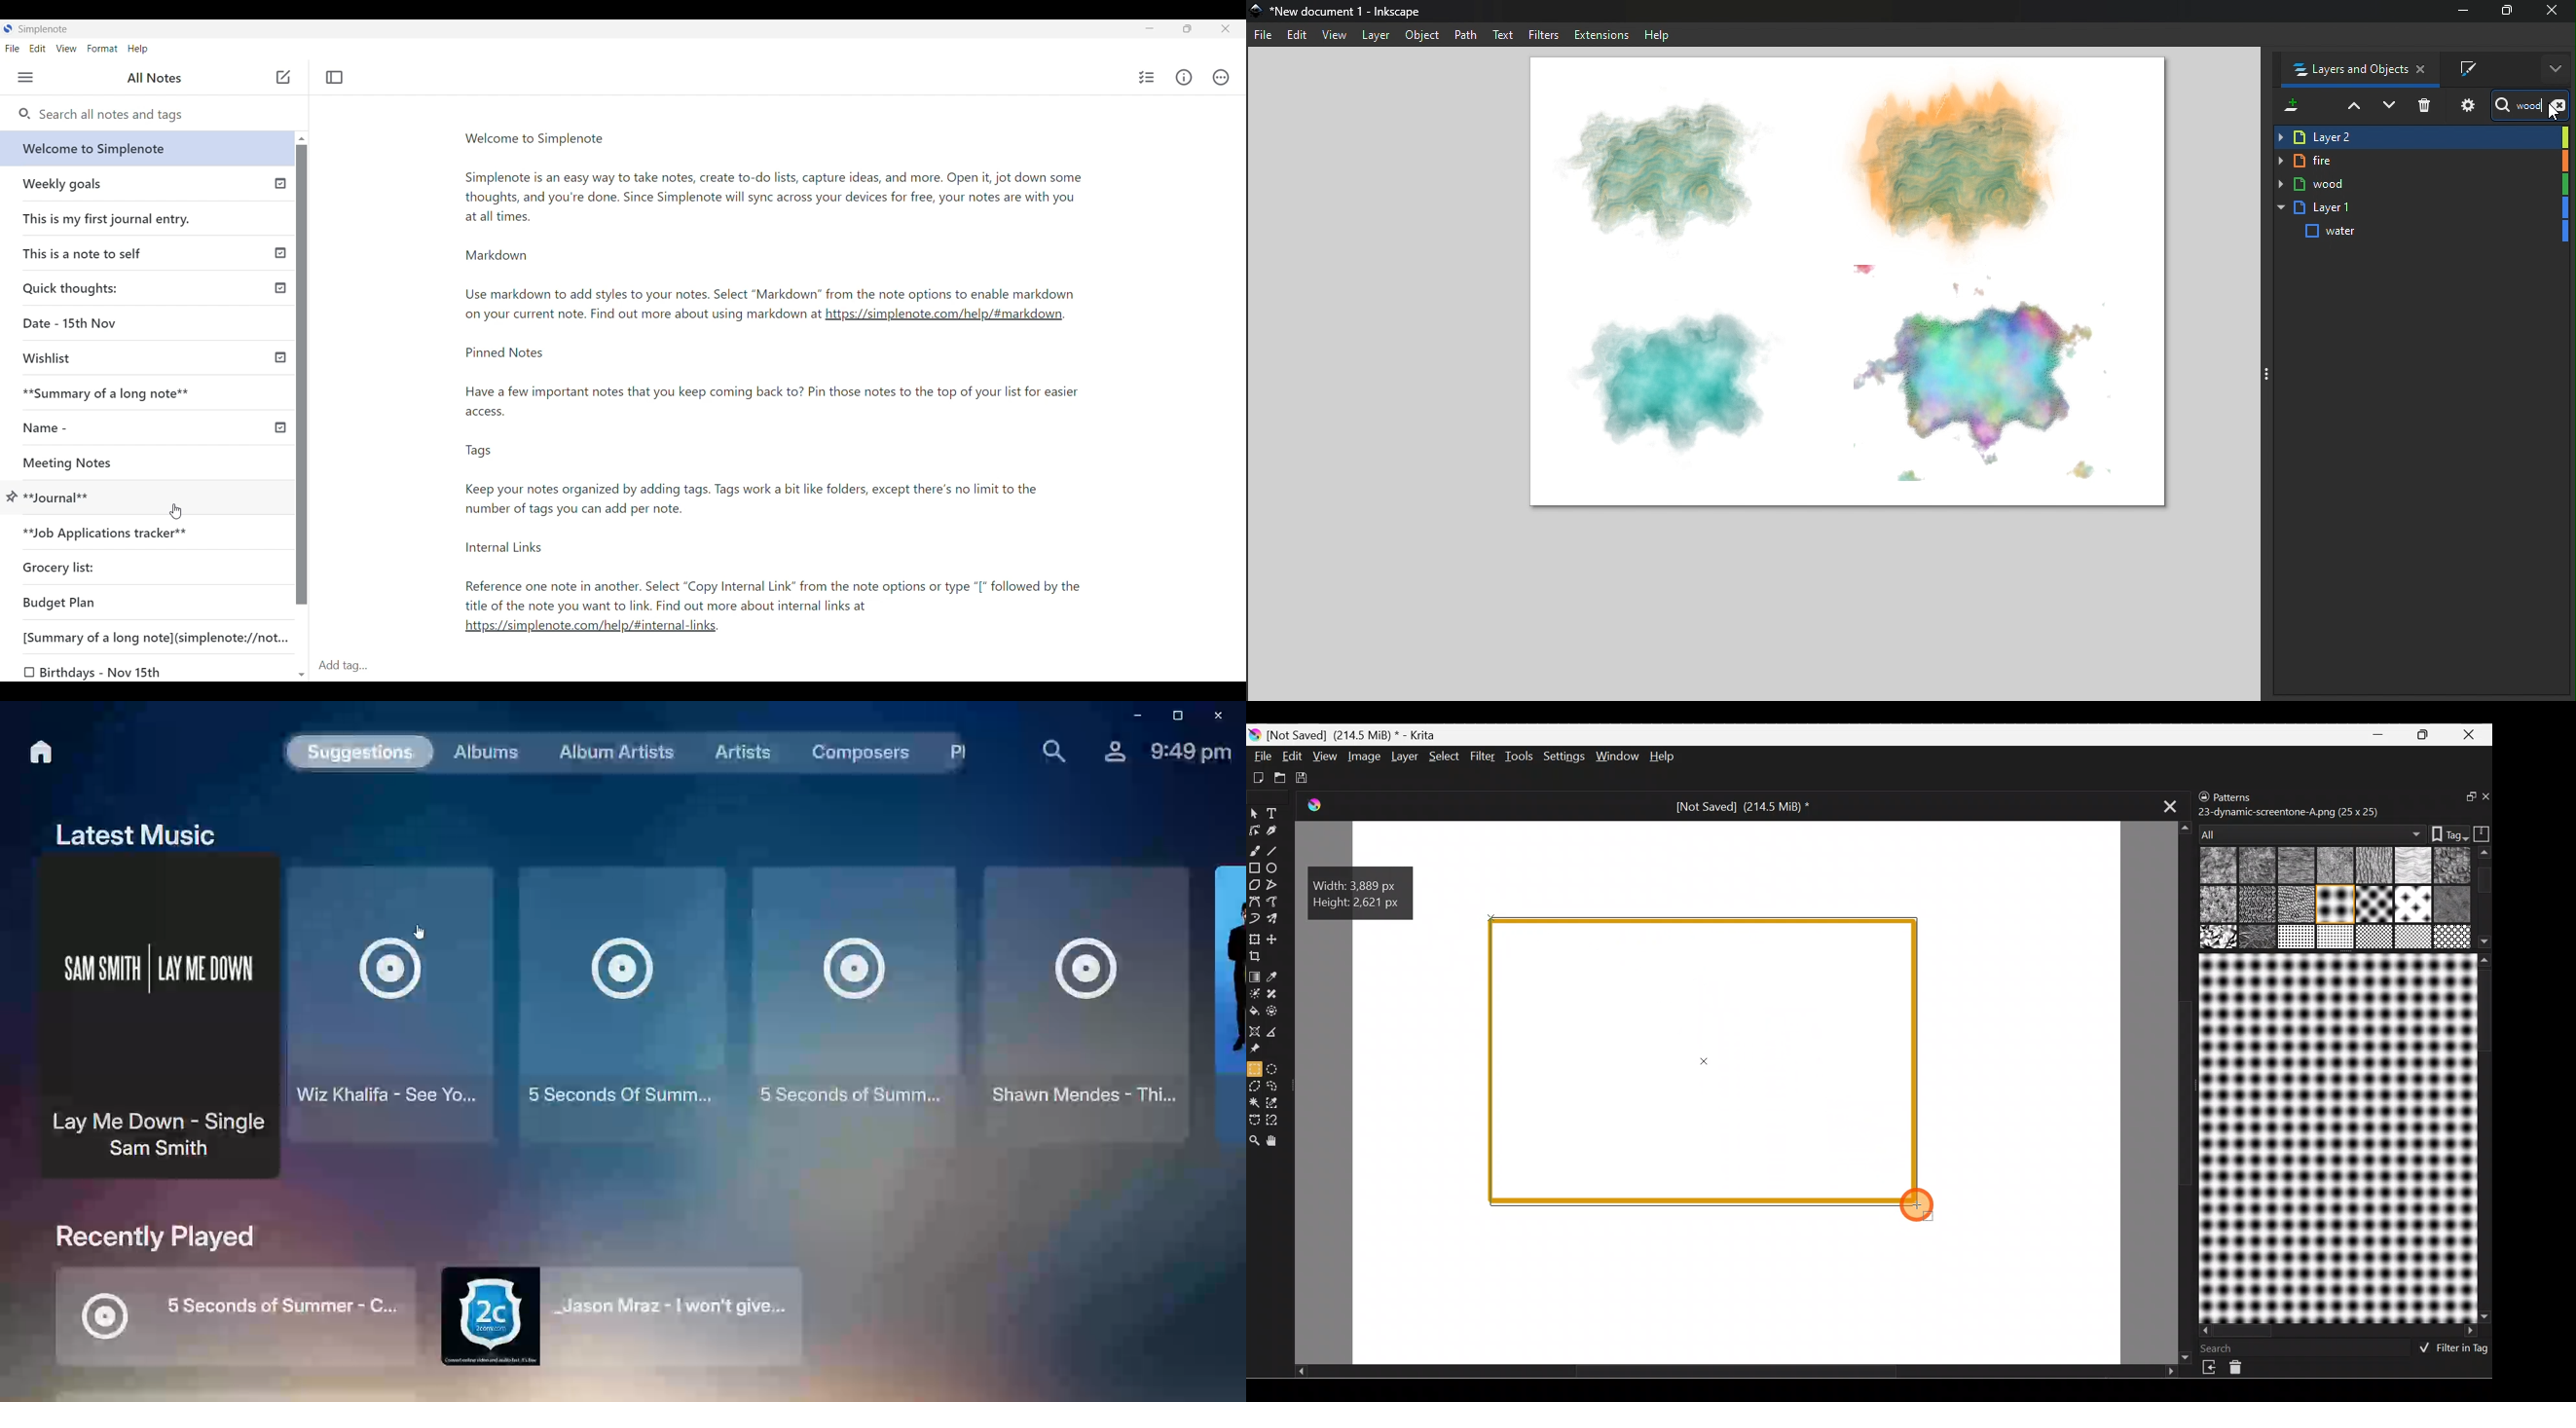 Image resolution: width=2576 pixels, height=1428 pixels. What do you see at coordinates (1505, 34) in the screenshot?
I see `Text` at bounding box center [1505, 34].